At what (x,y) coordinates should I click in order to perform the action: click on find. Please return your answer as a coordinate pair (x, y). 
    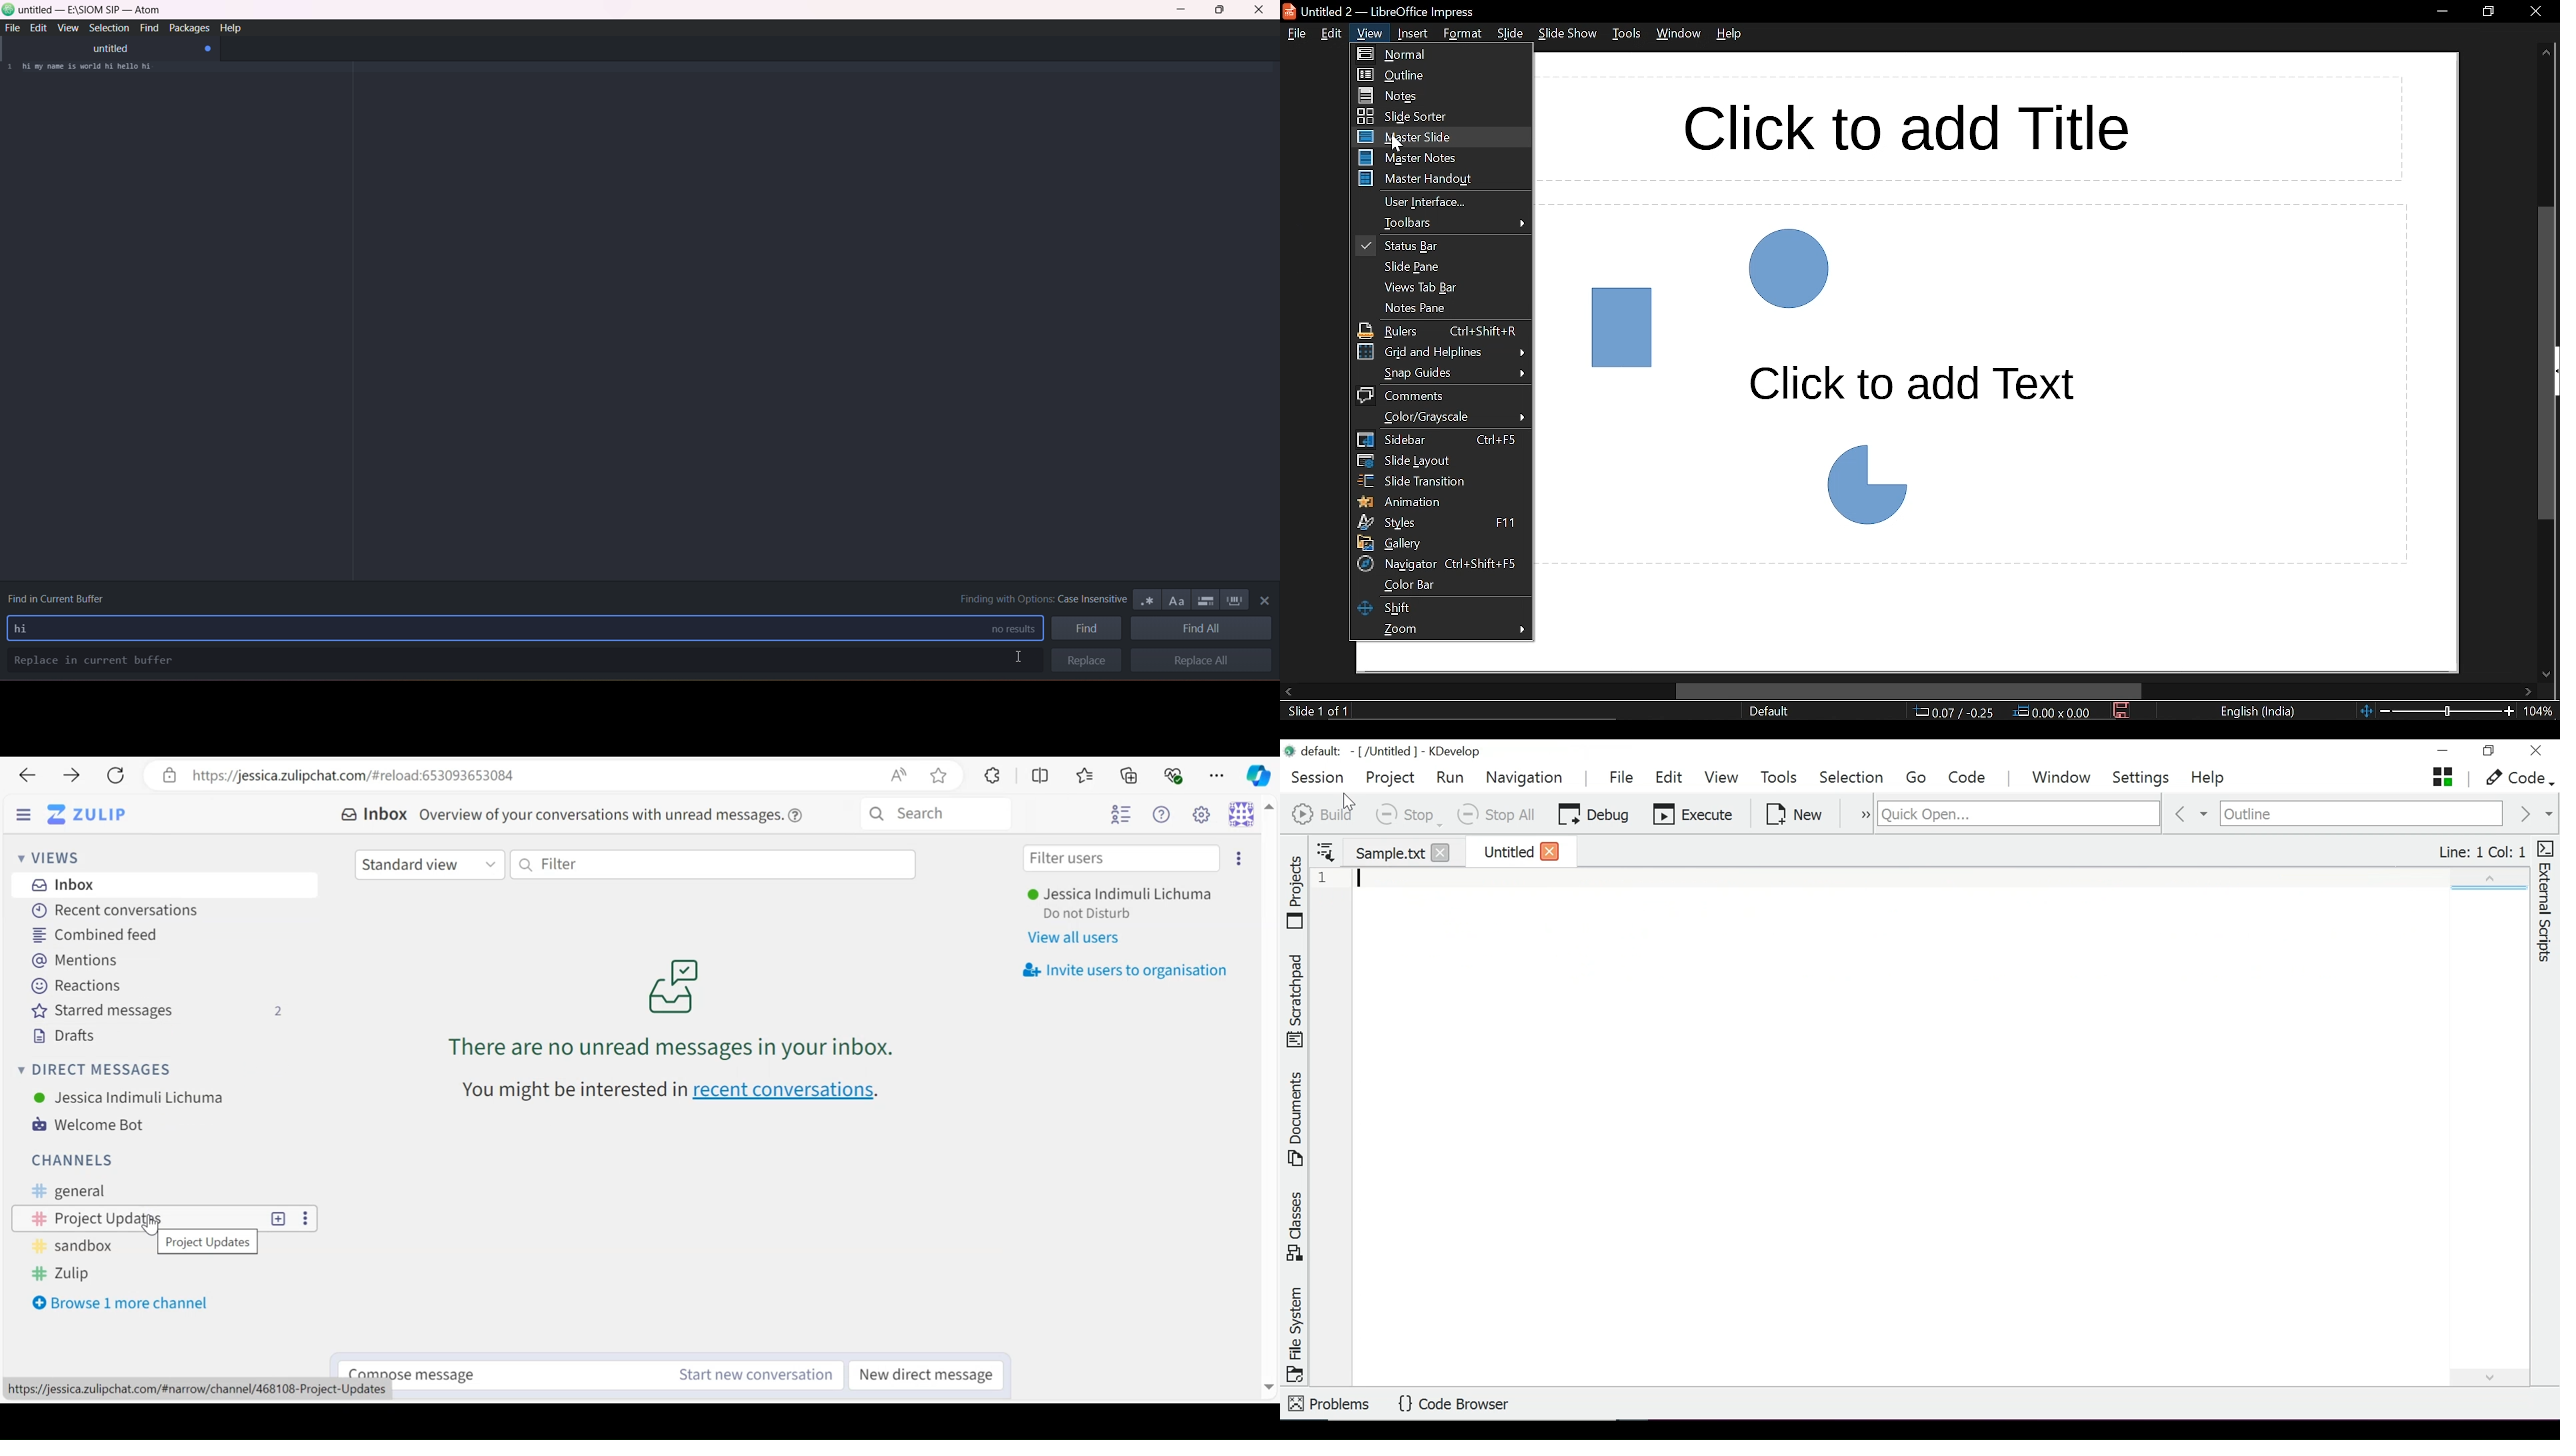
    Looking at the image, I should click on (1087, 628).